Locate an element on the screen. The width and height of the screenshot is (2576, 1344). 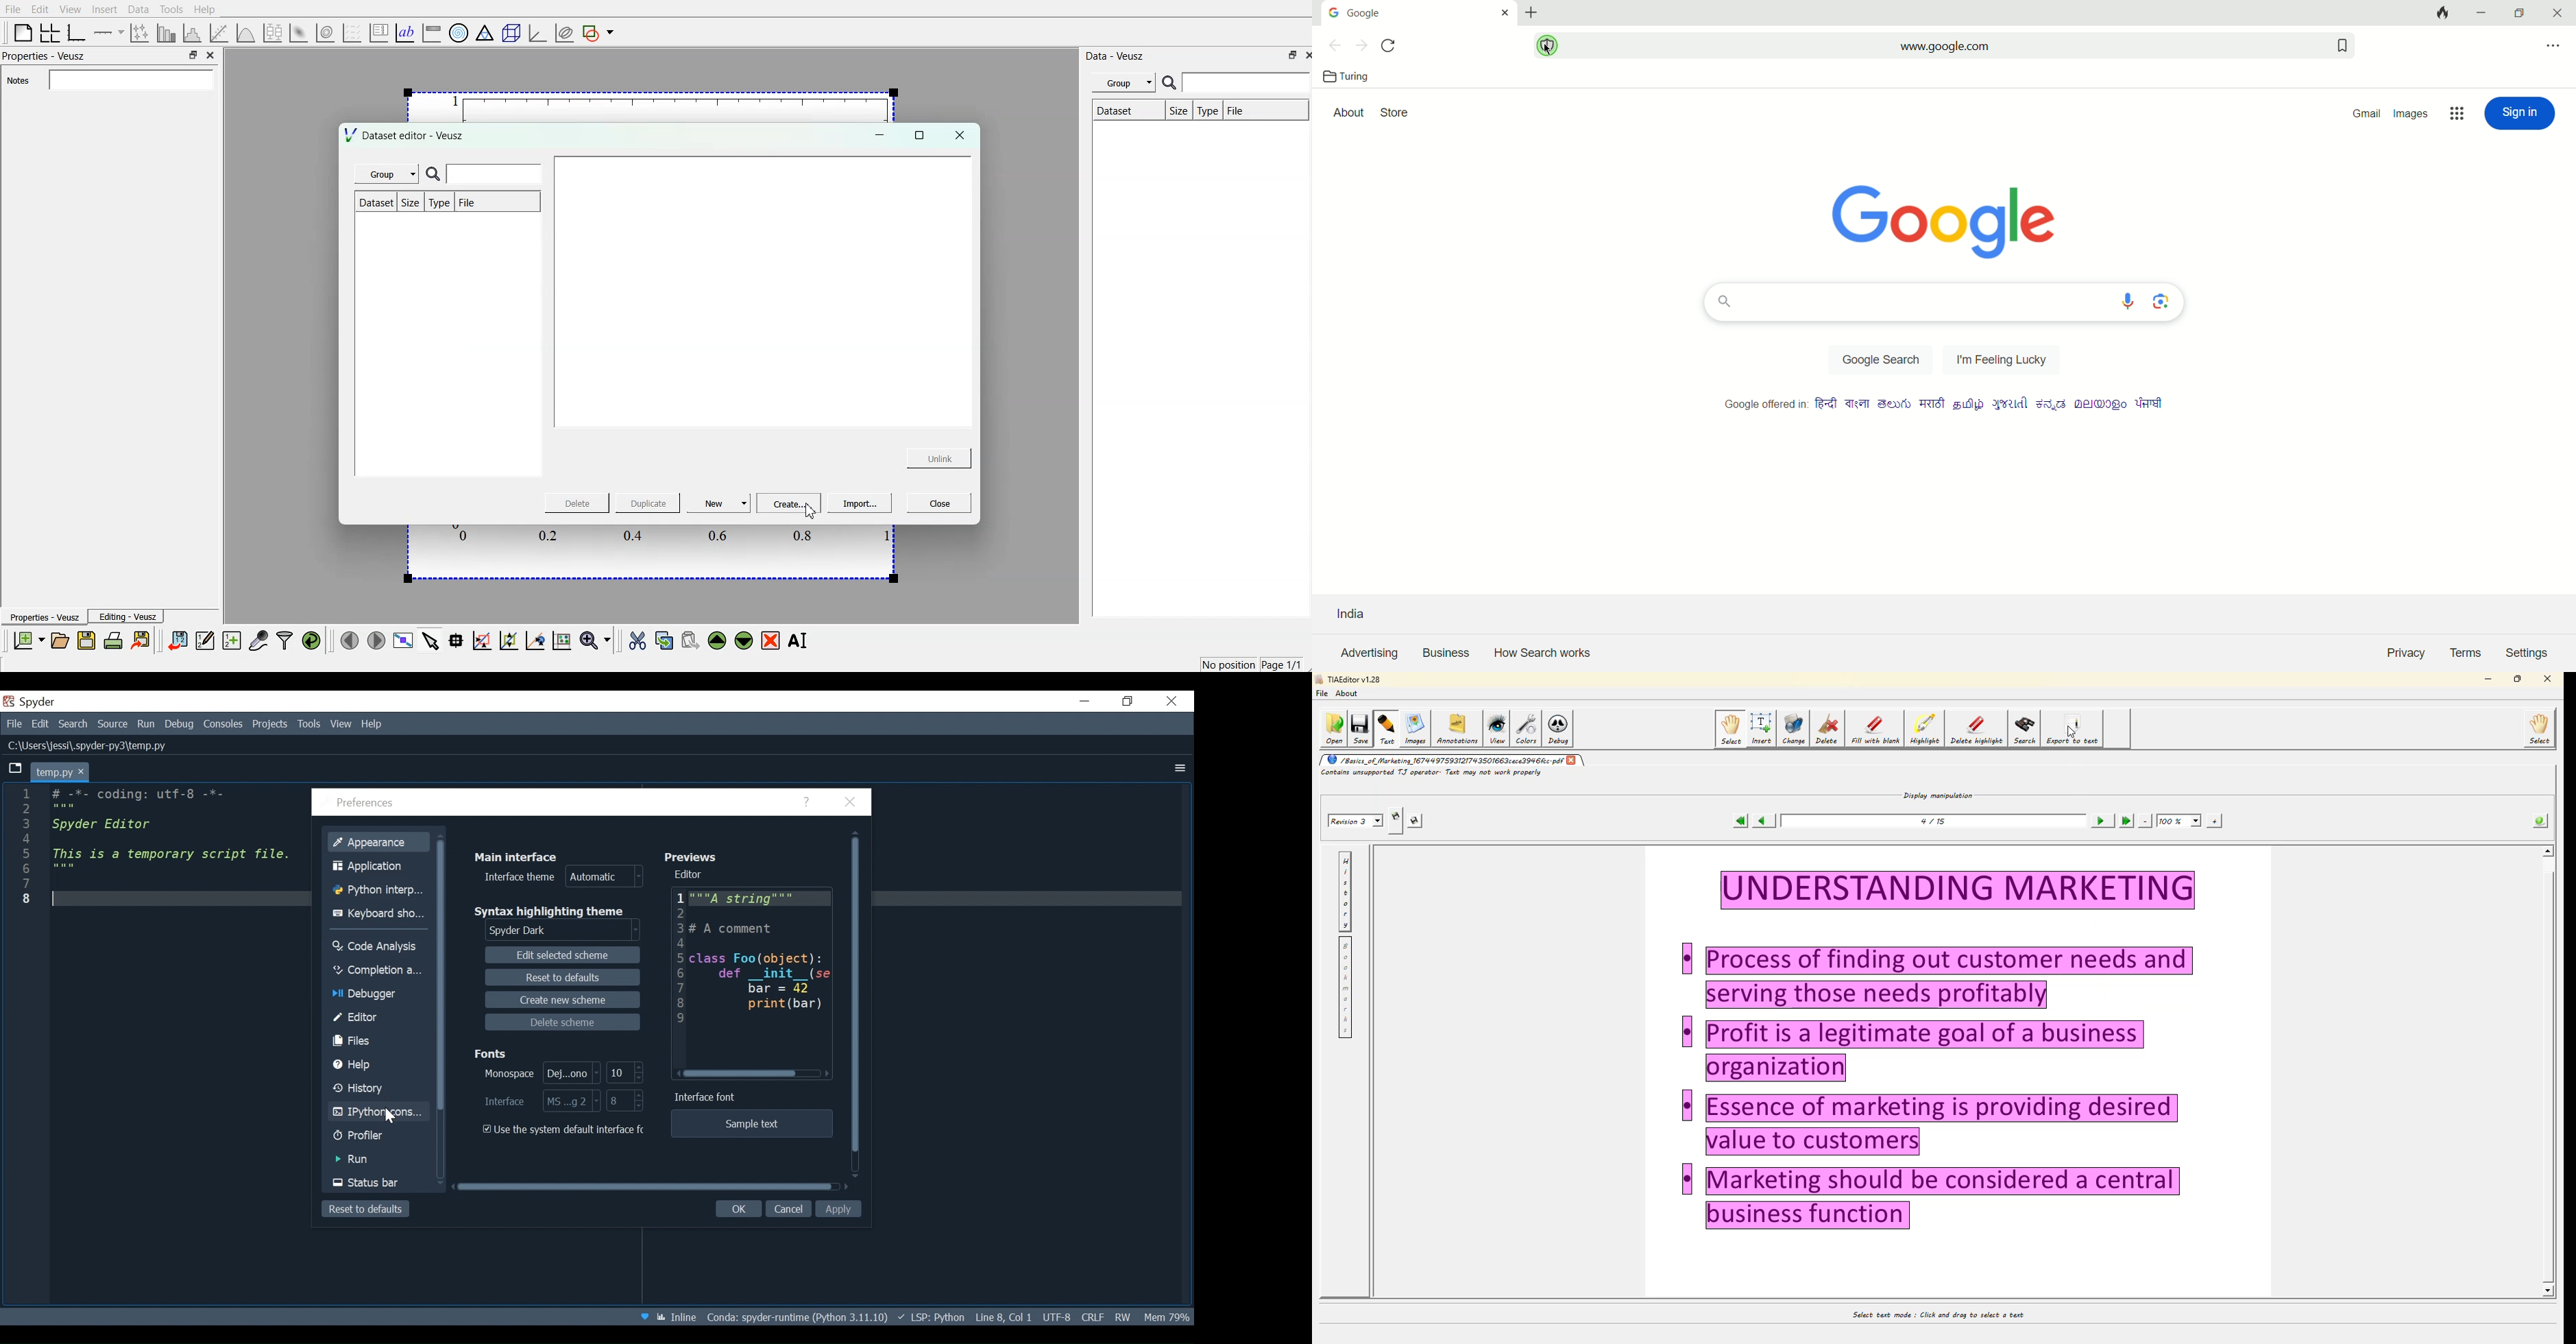
File Permission is located at coordinates (1123, 1317).